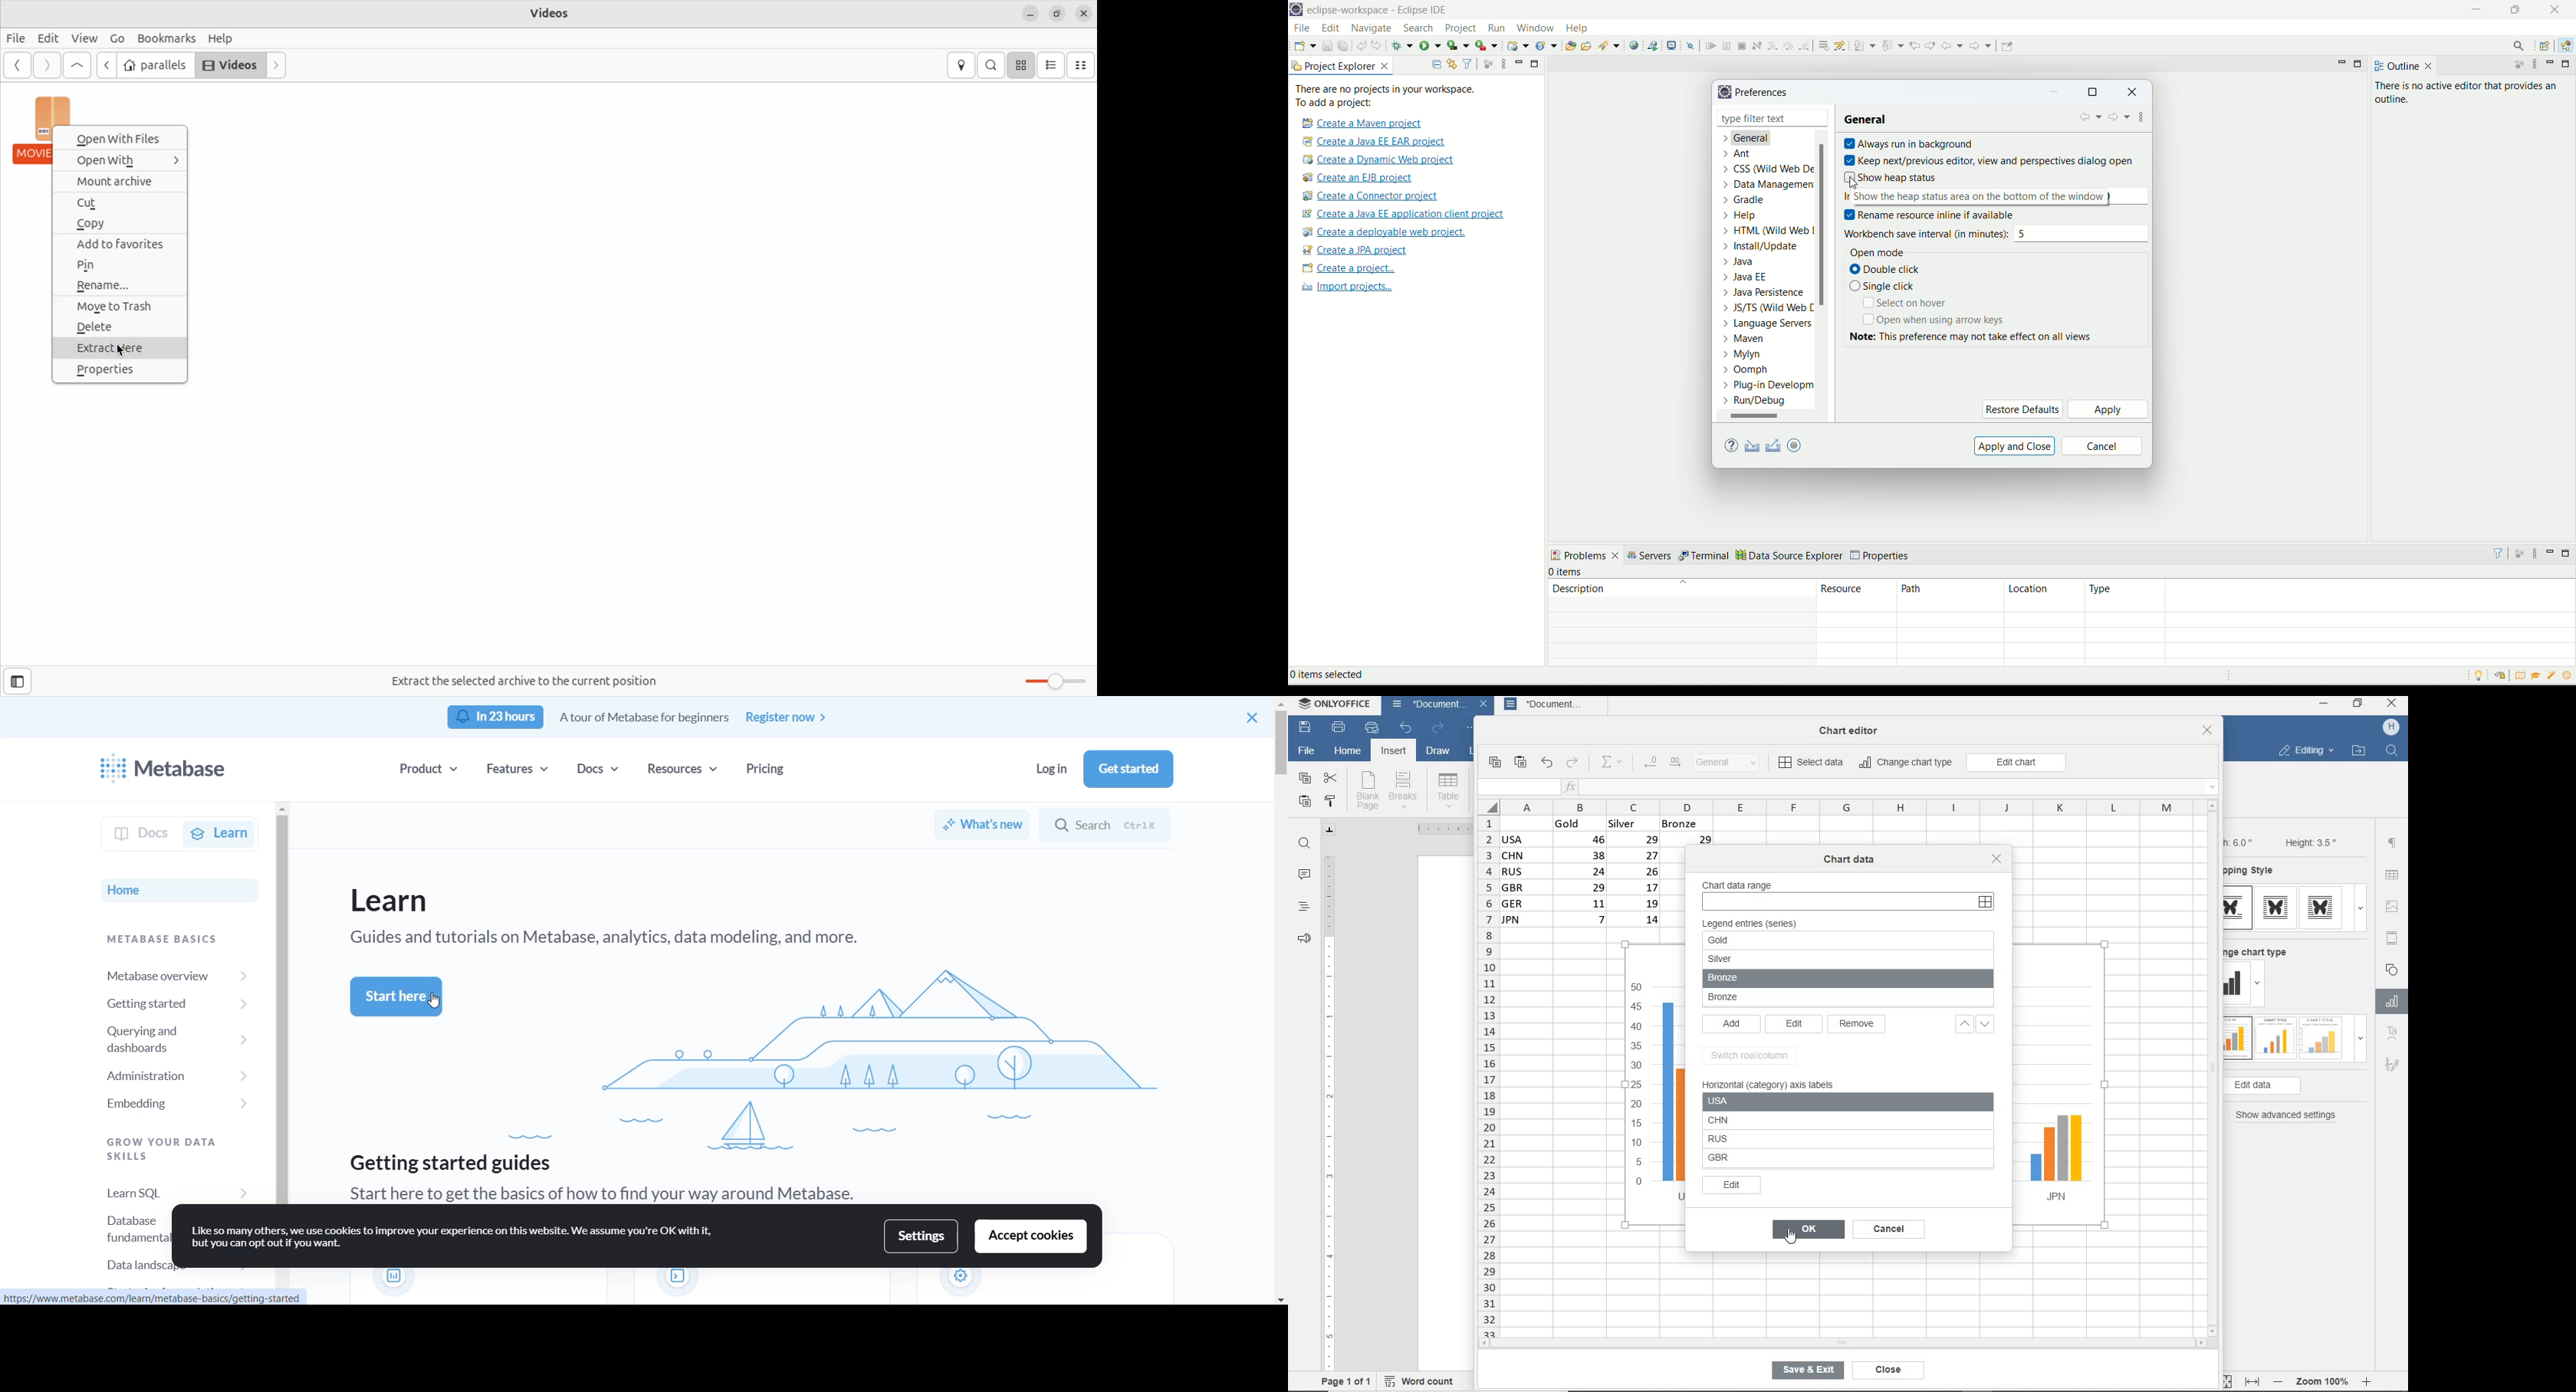 This screenshot has width=2576, height=1400. What do you see at coordinates (162, 1104) in the screenshot?
I see `embedding` at bounding box center [162, 1104].